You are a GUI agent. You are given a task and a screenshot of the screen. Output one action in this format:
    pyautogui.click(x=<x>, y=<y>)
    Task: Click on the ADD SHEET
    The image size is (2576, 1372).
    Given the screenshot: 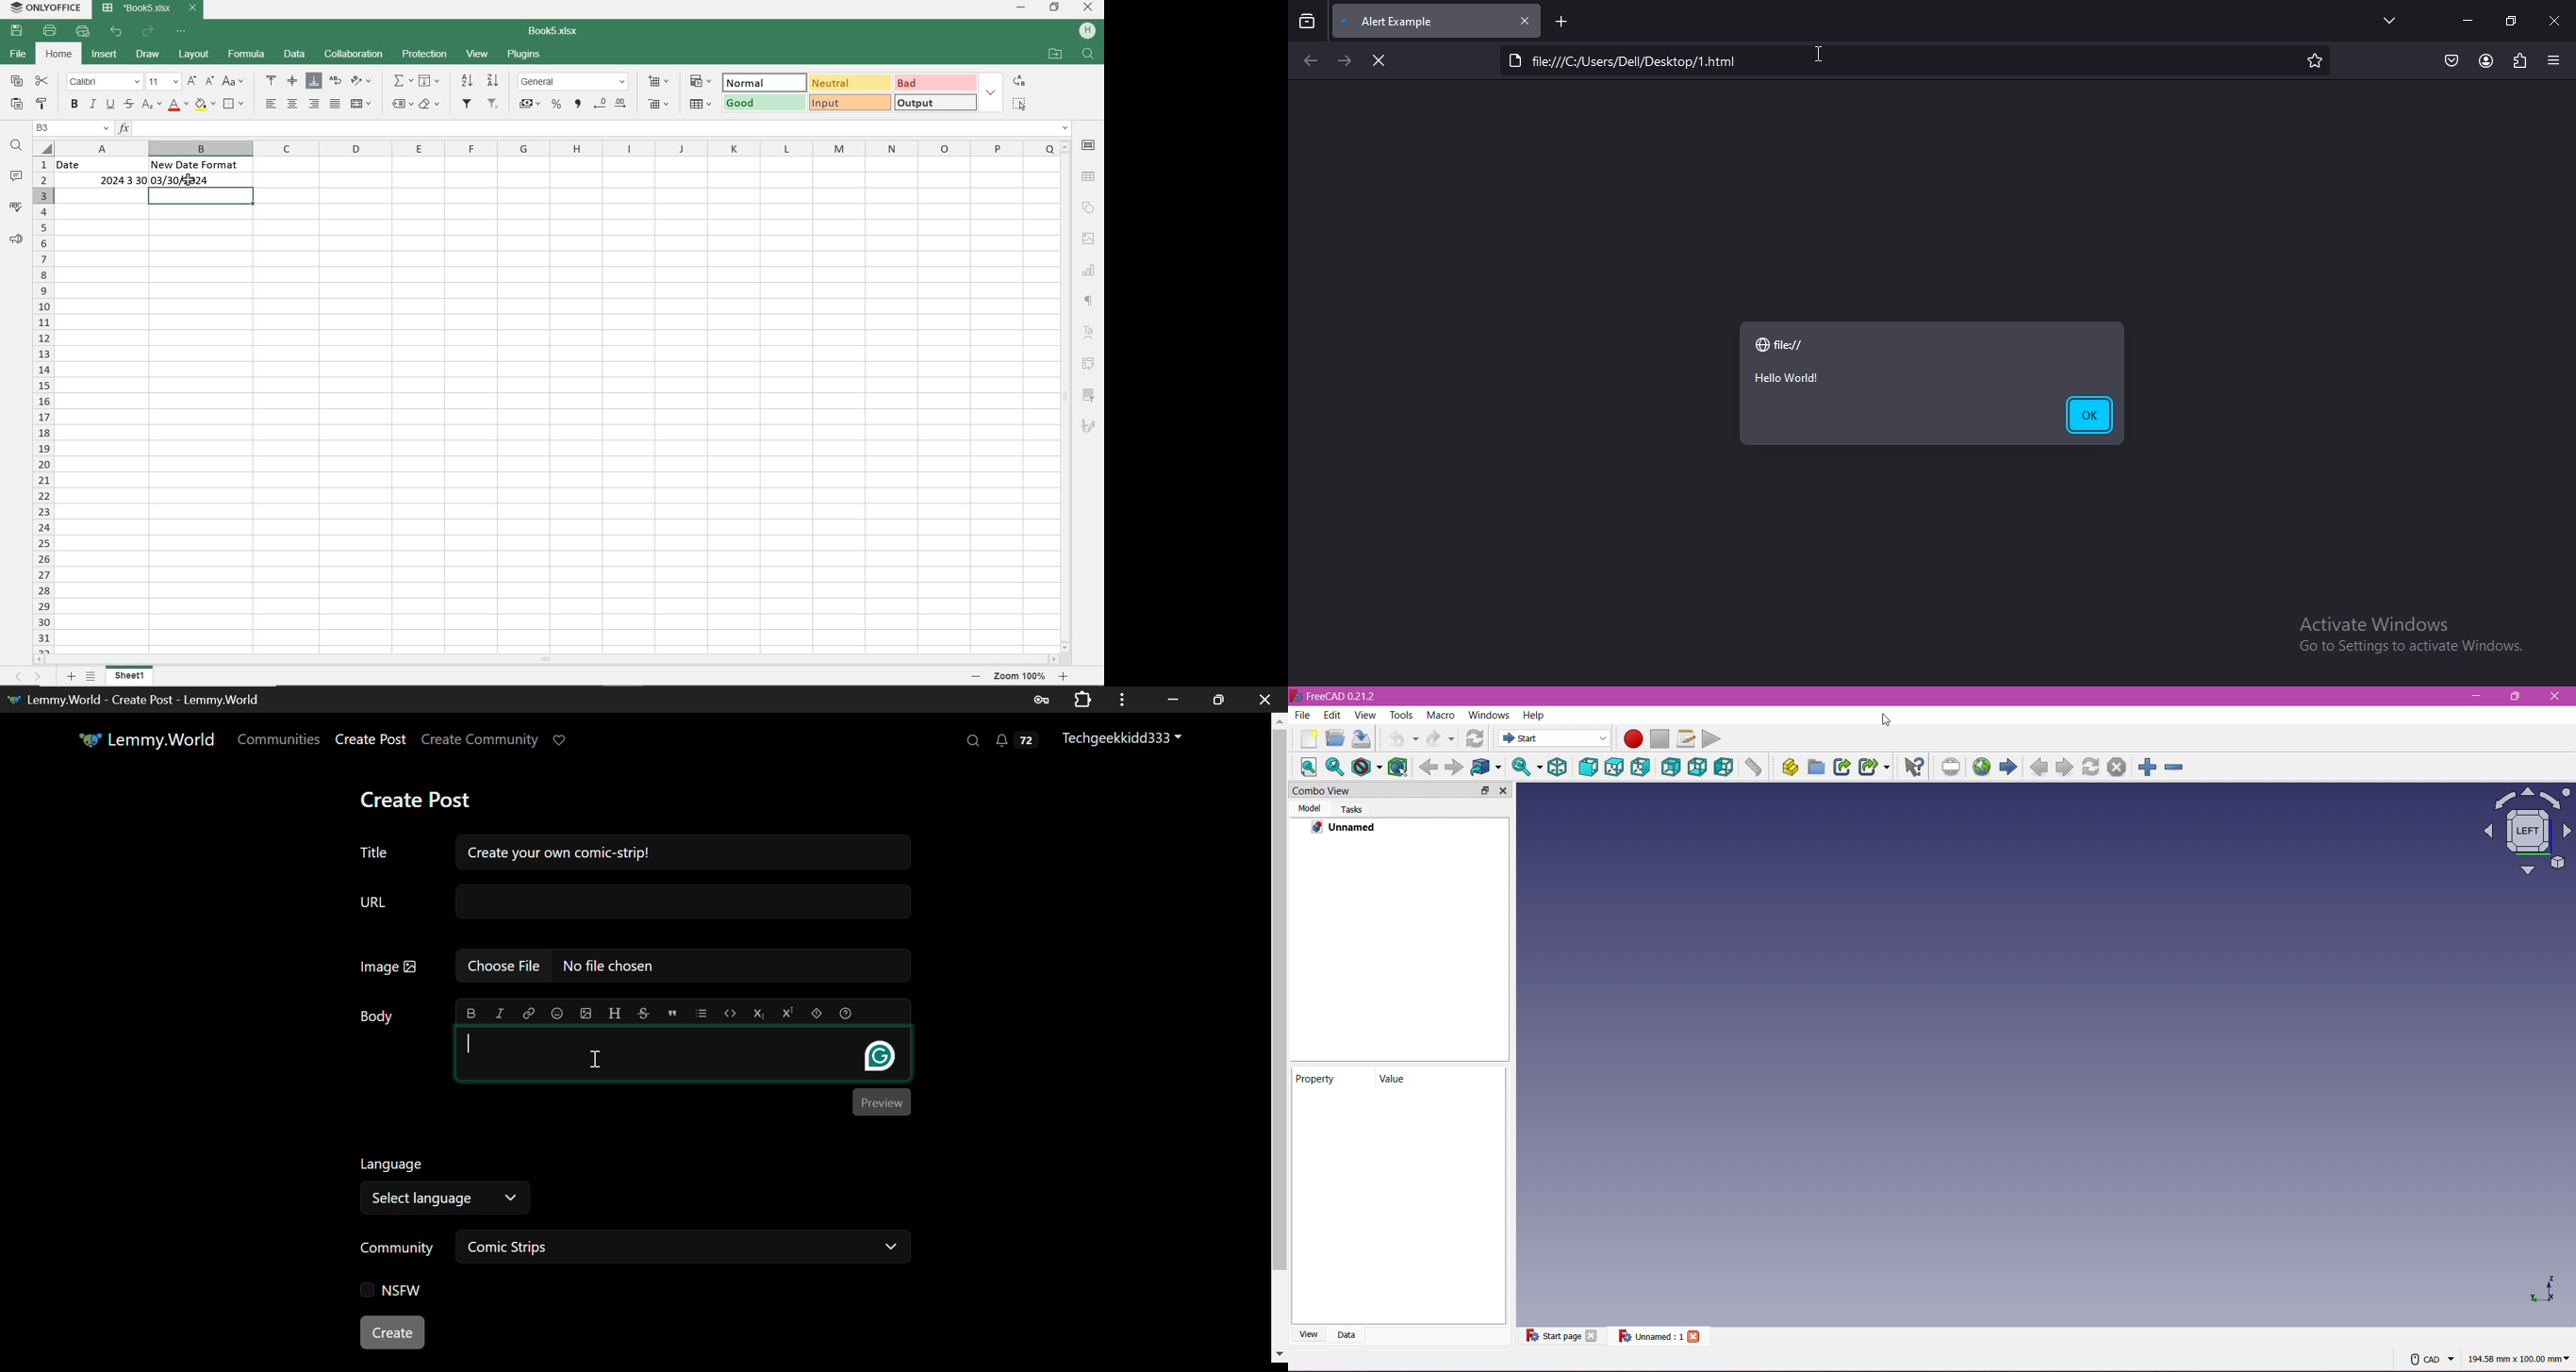 What is the action you would take?
    pyautogui.click(x=71, y=677)
    